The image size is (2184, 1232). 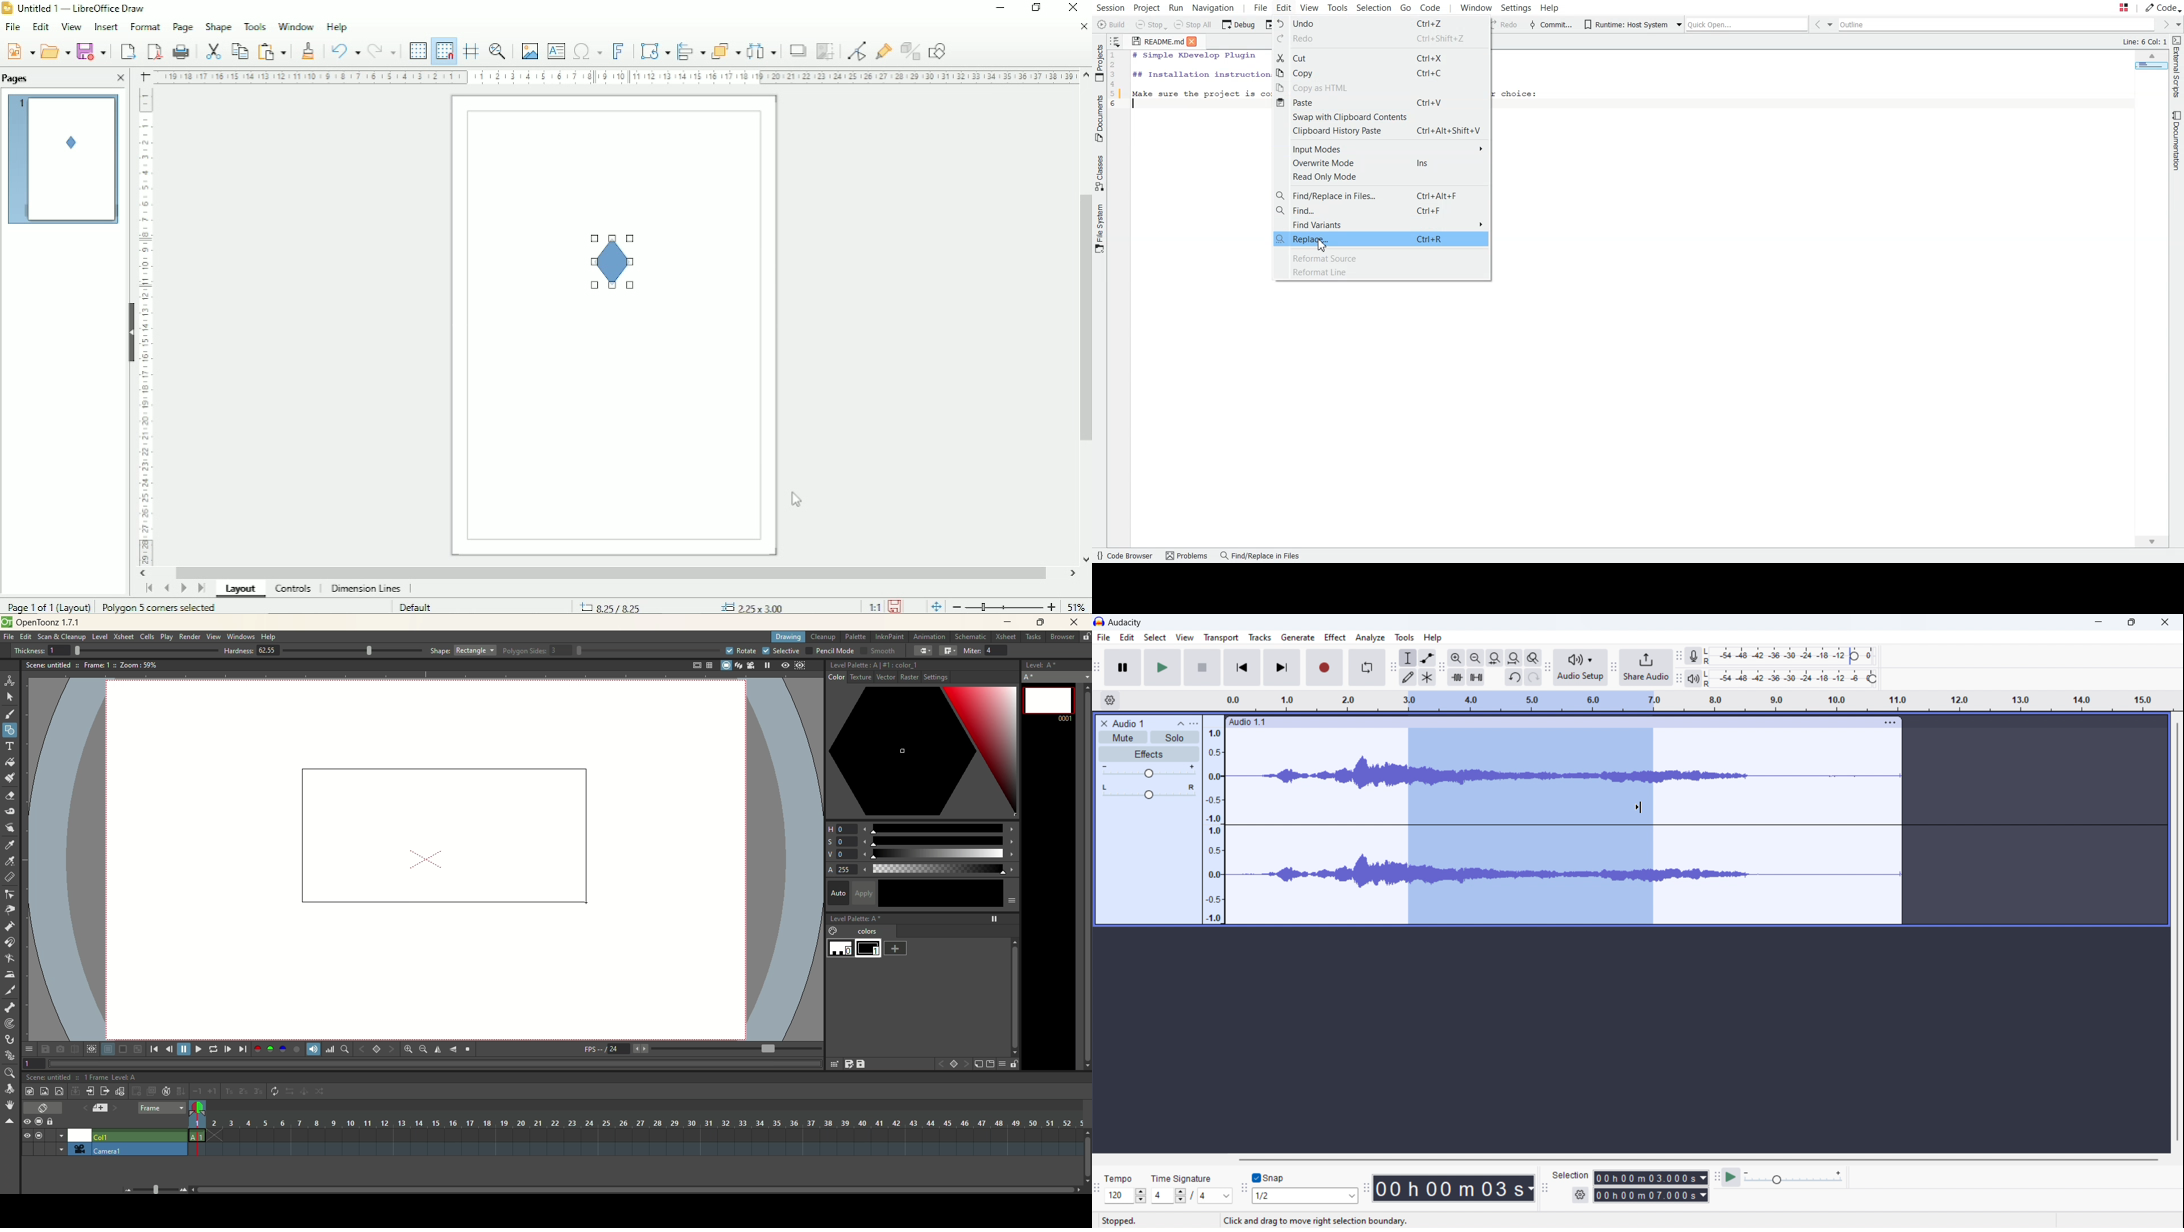 I want to click on redo, so click(x=1534, y=677).